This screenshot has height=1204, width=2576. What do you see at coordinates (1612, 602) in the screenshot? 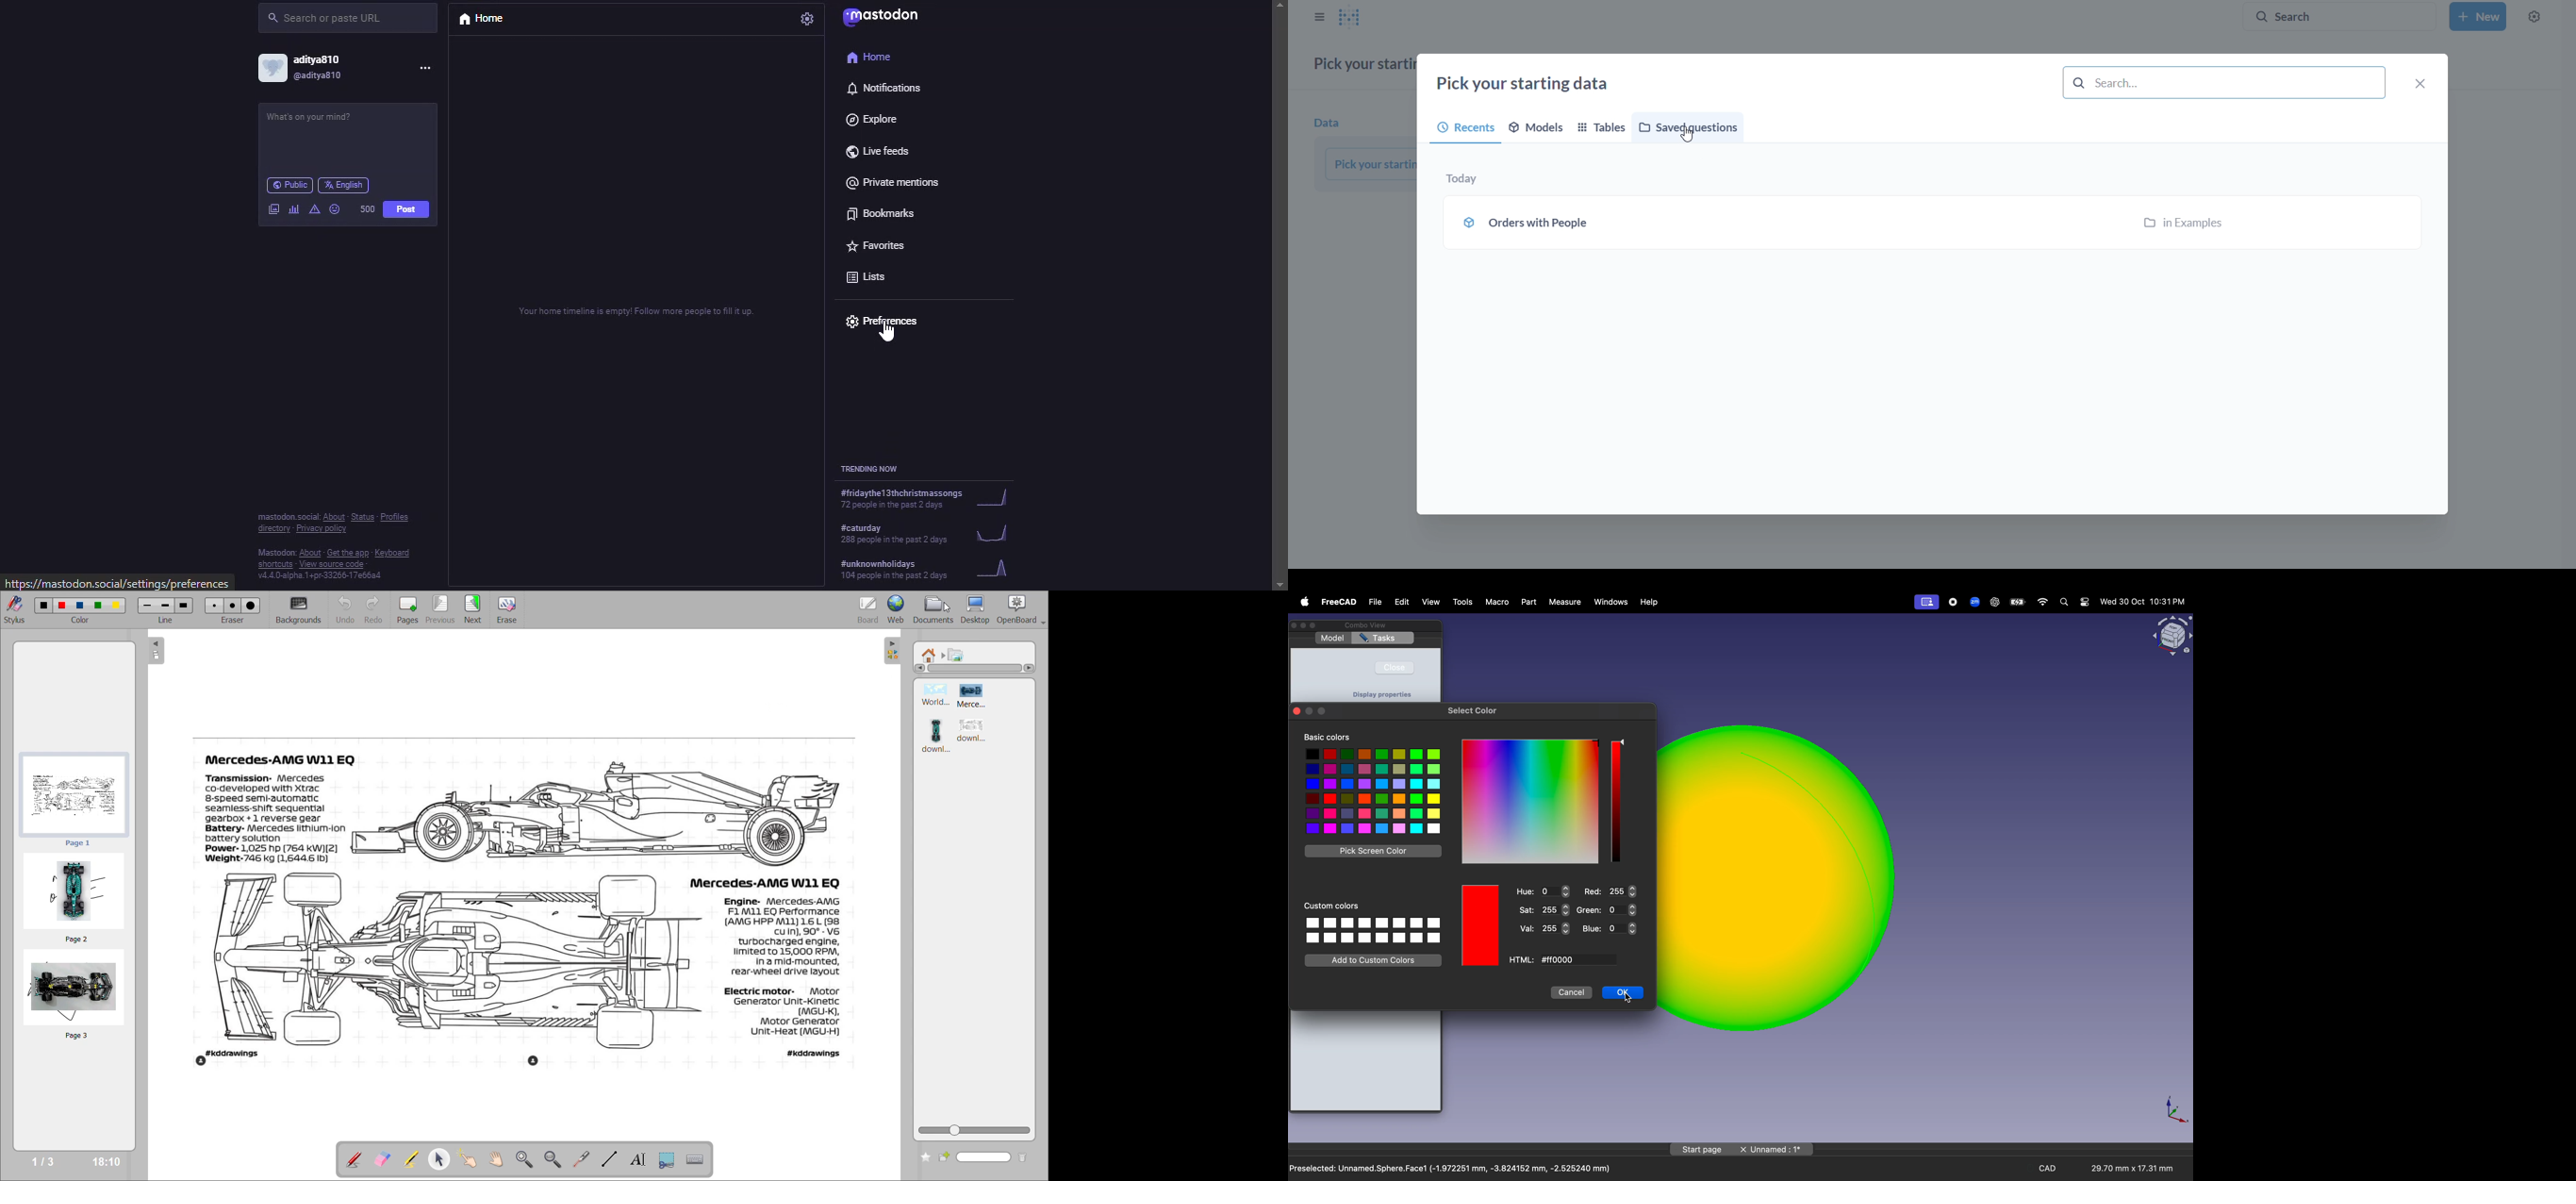
I see `windows` at bounding box center [1612, 602].